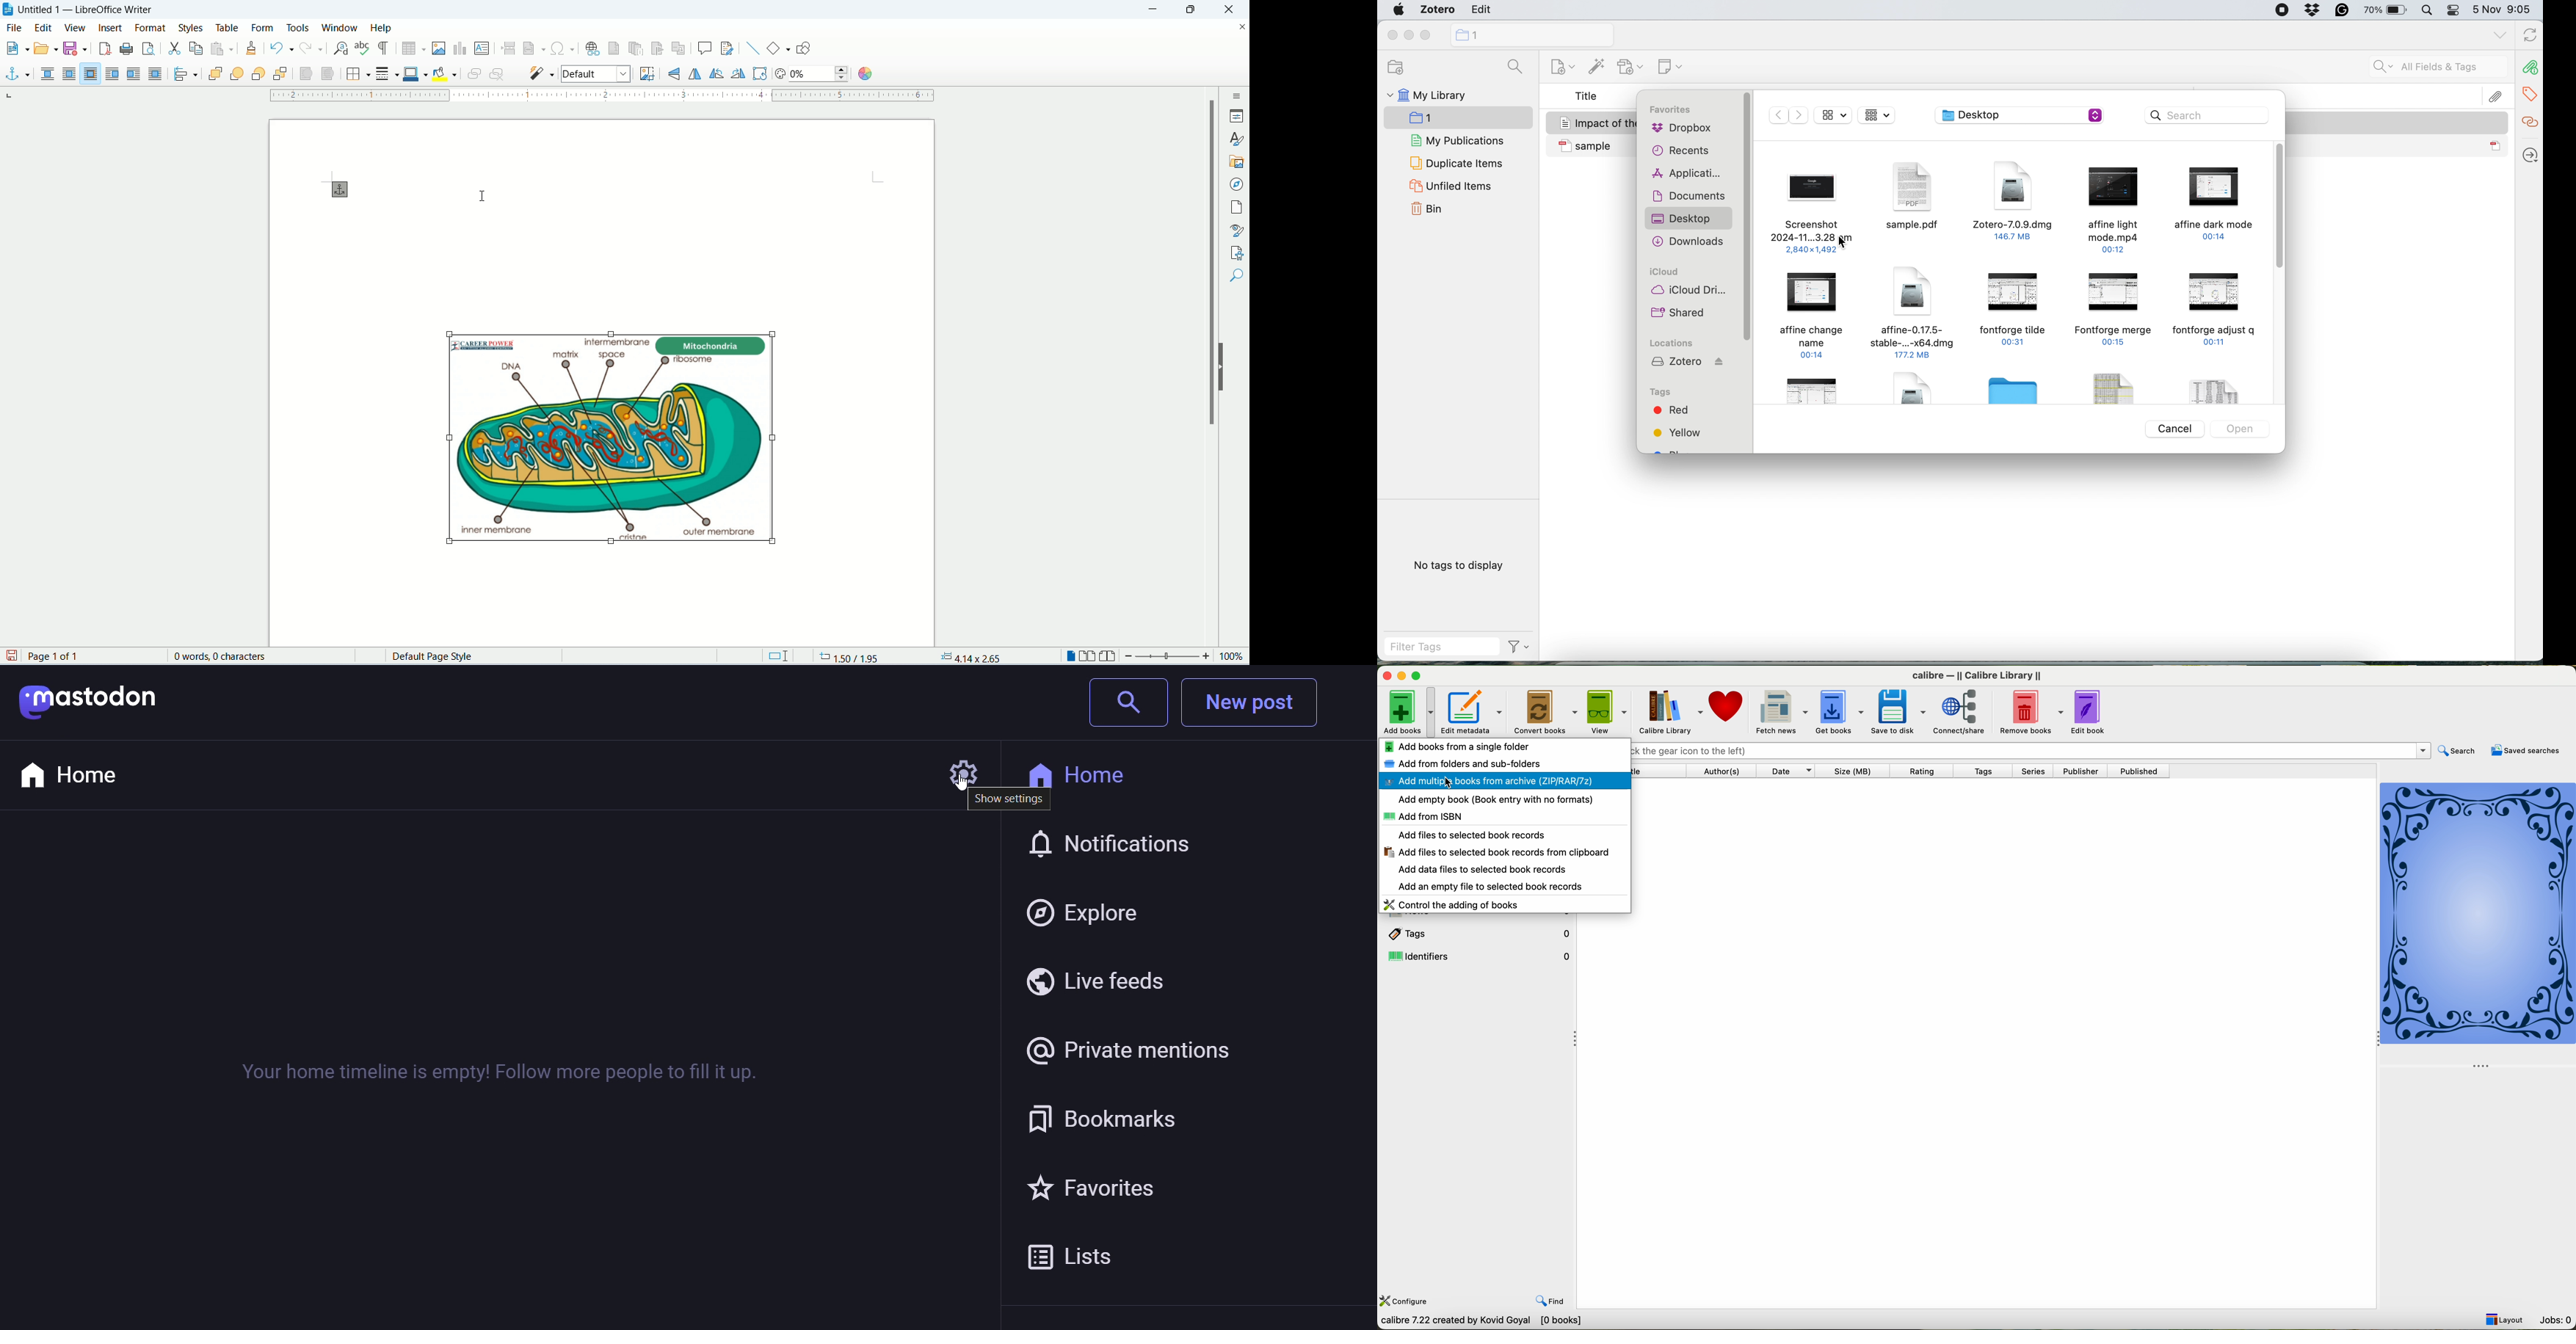 This screenshot has width=2576, height=1344. I want to click on parallel, so click(72, 74).